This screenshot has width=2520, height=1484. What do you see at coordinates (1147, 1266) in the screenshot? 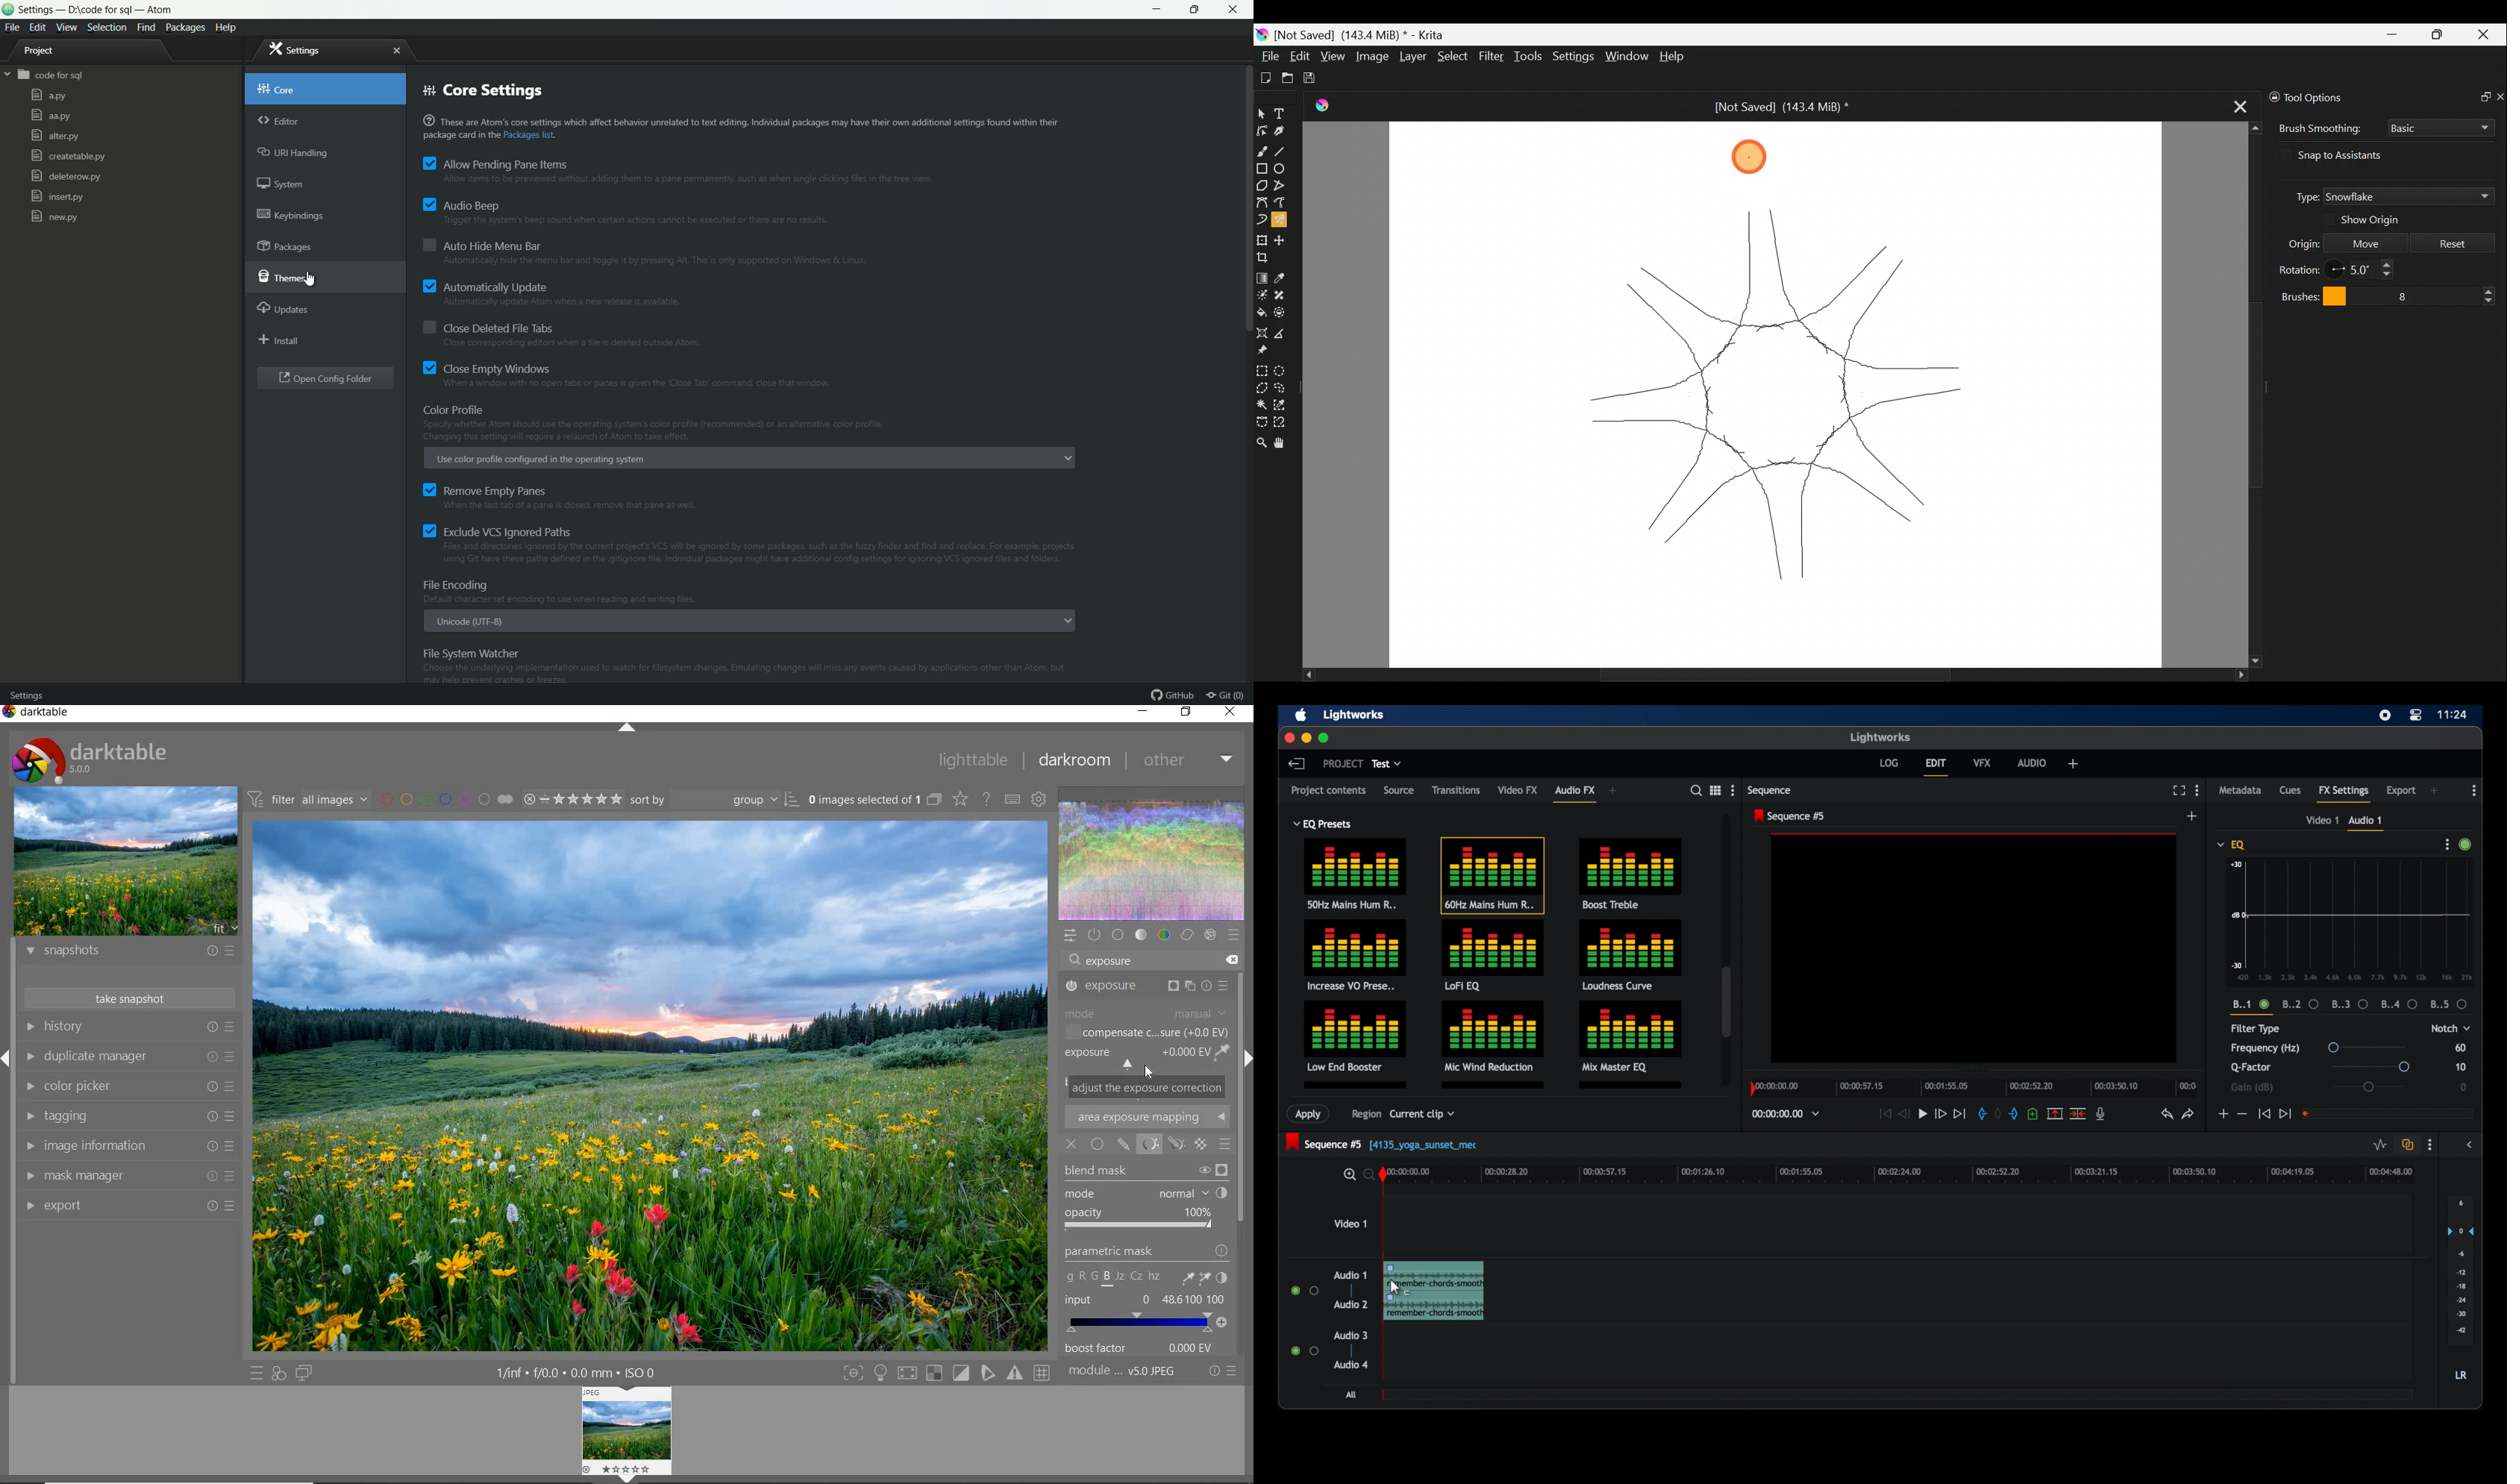
I see `parametric mask` at bounding box center [1147, 1266].